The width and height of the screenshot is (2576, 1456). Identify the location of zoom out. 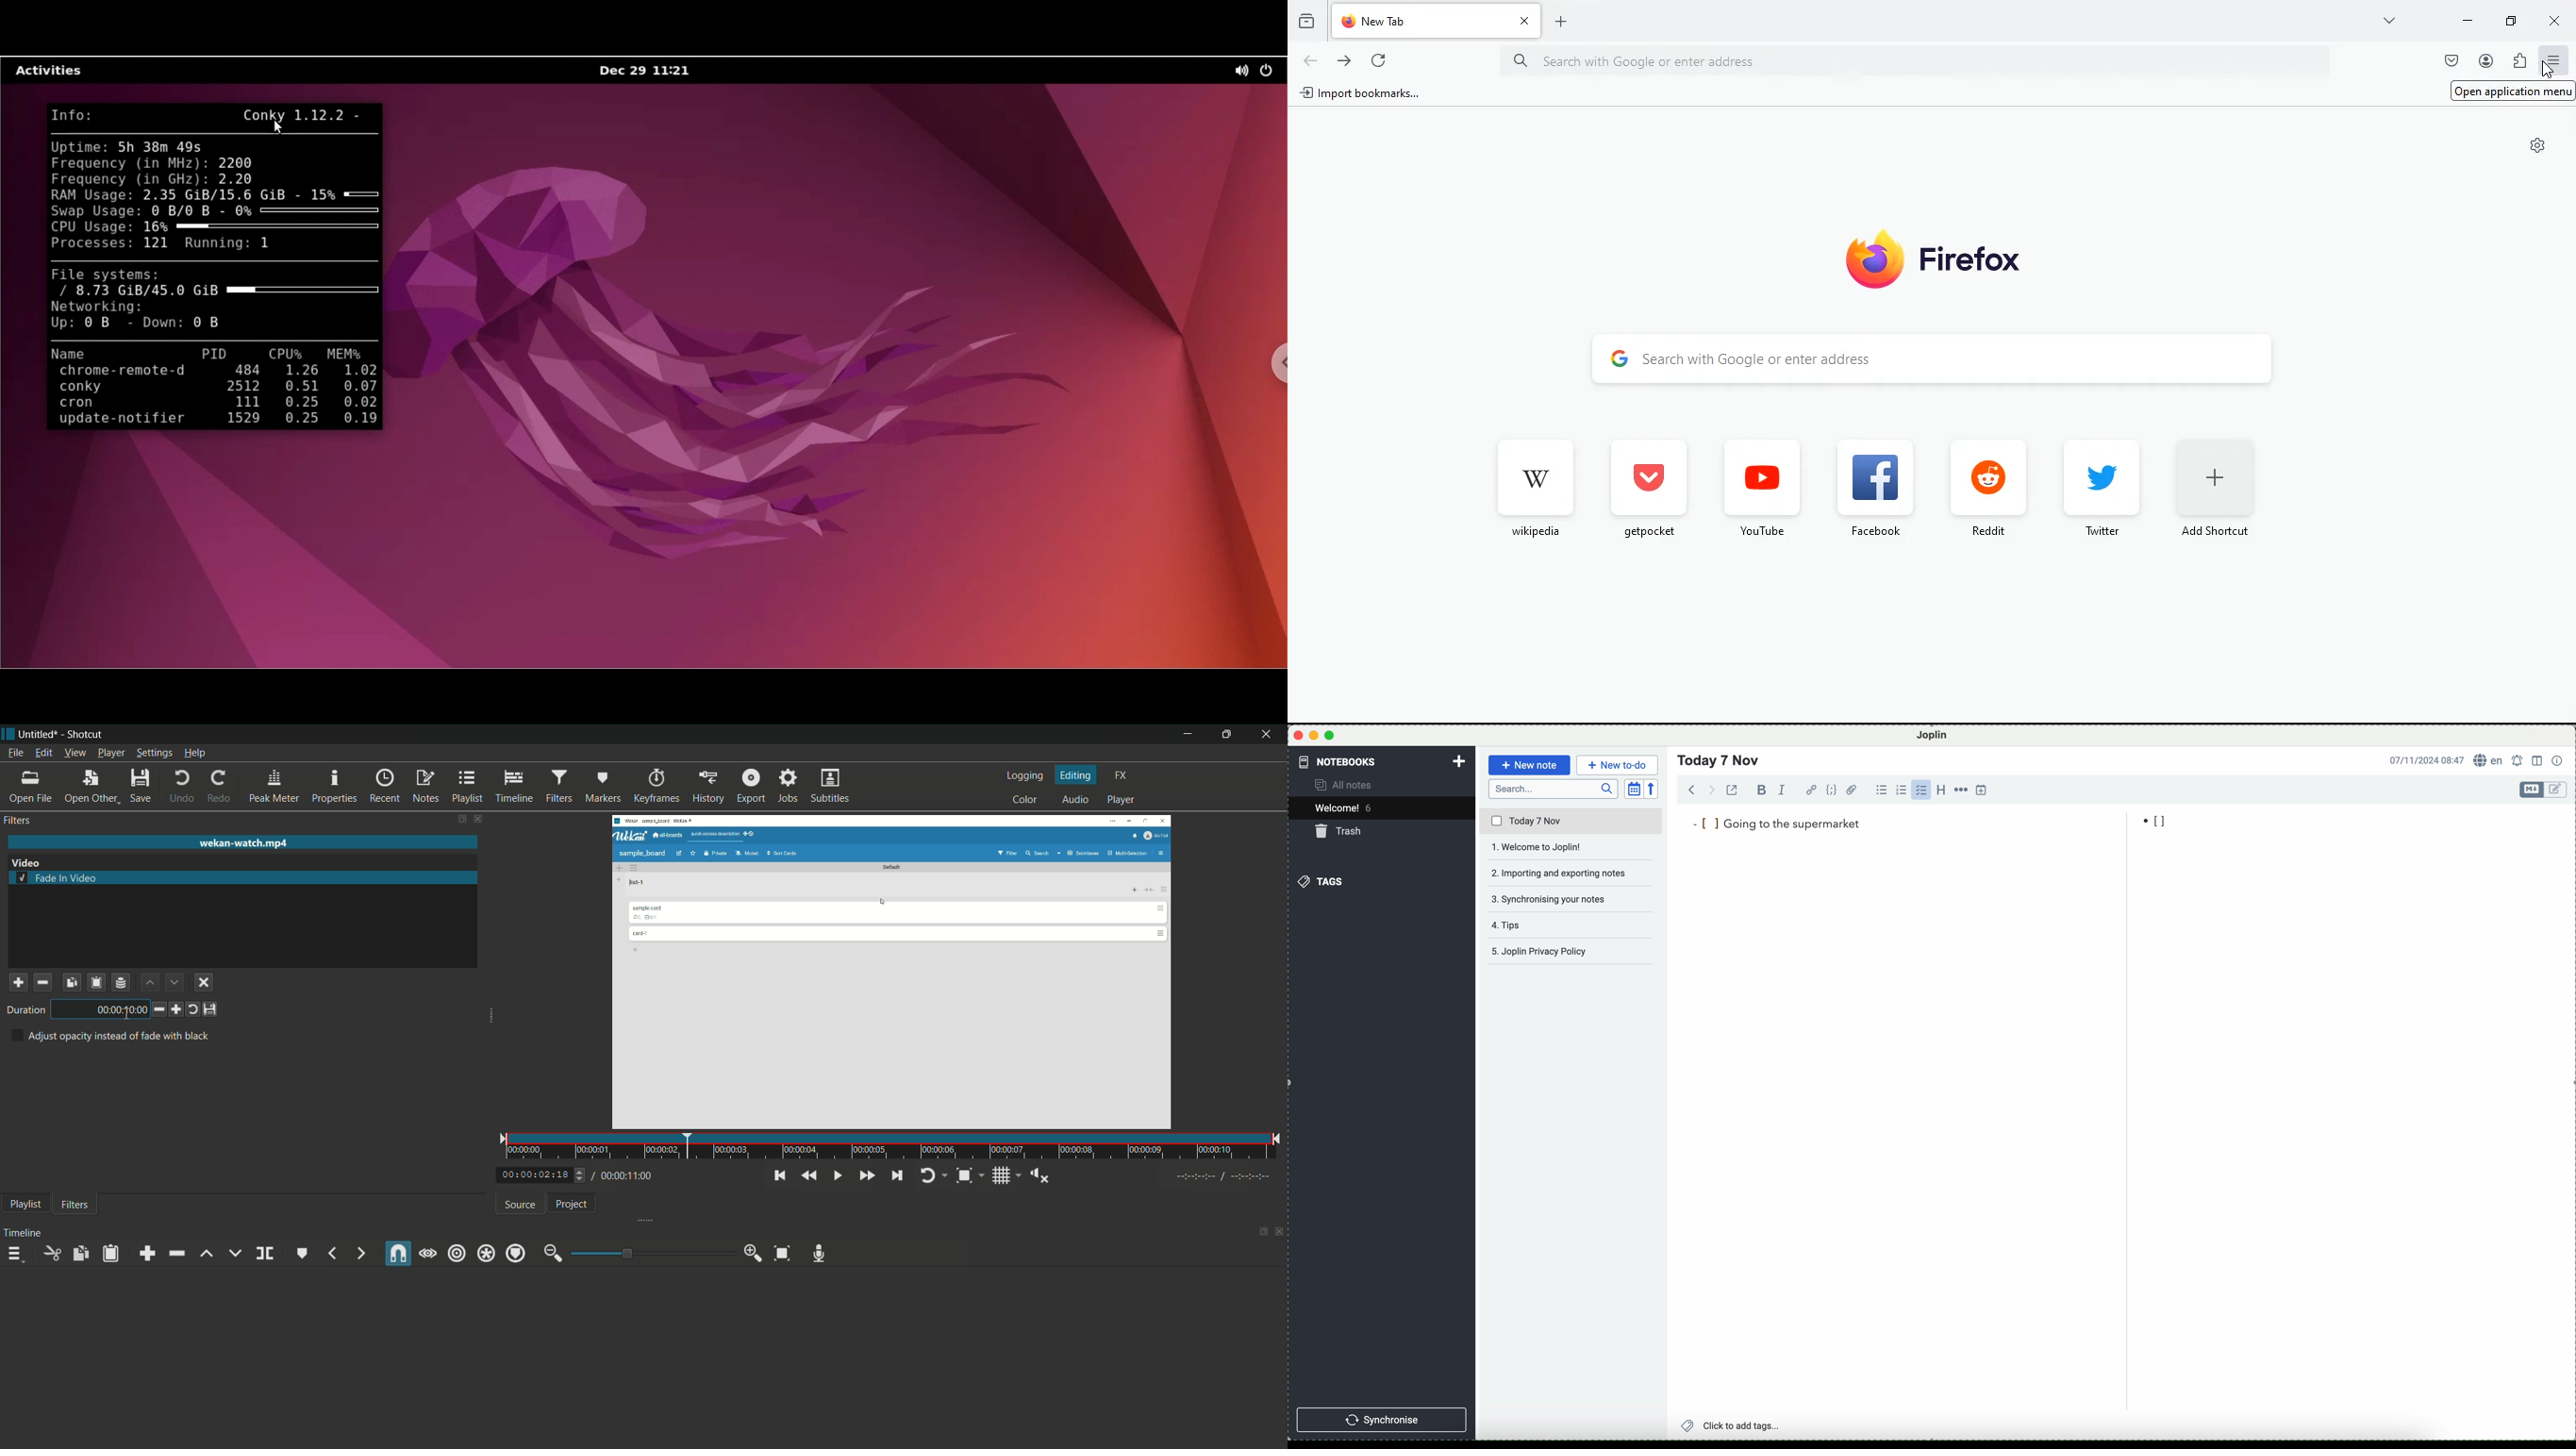
(553, 1253).